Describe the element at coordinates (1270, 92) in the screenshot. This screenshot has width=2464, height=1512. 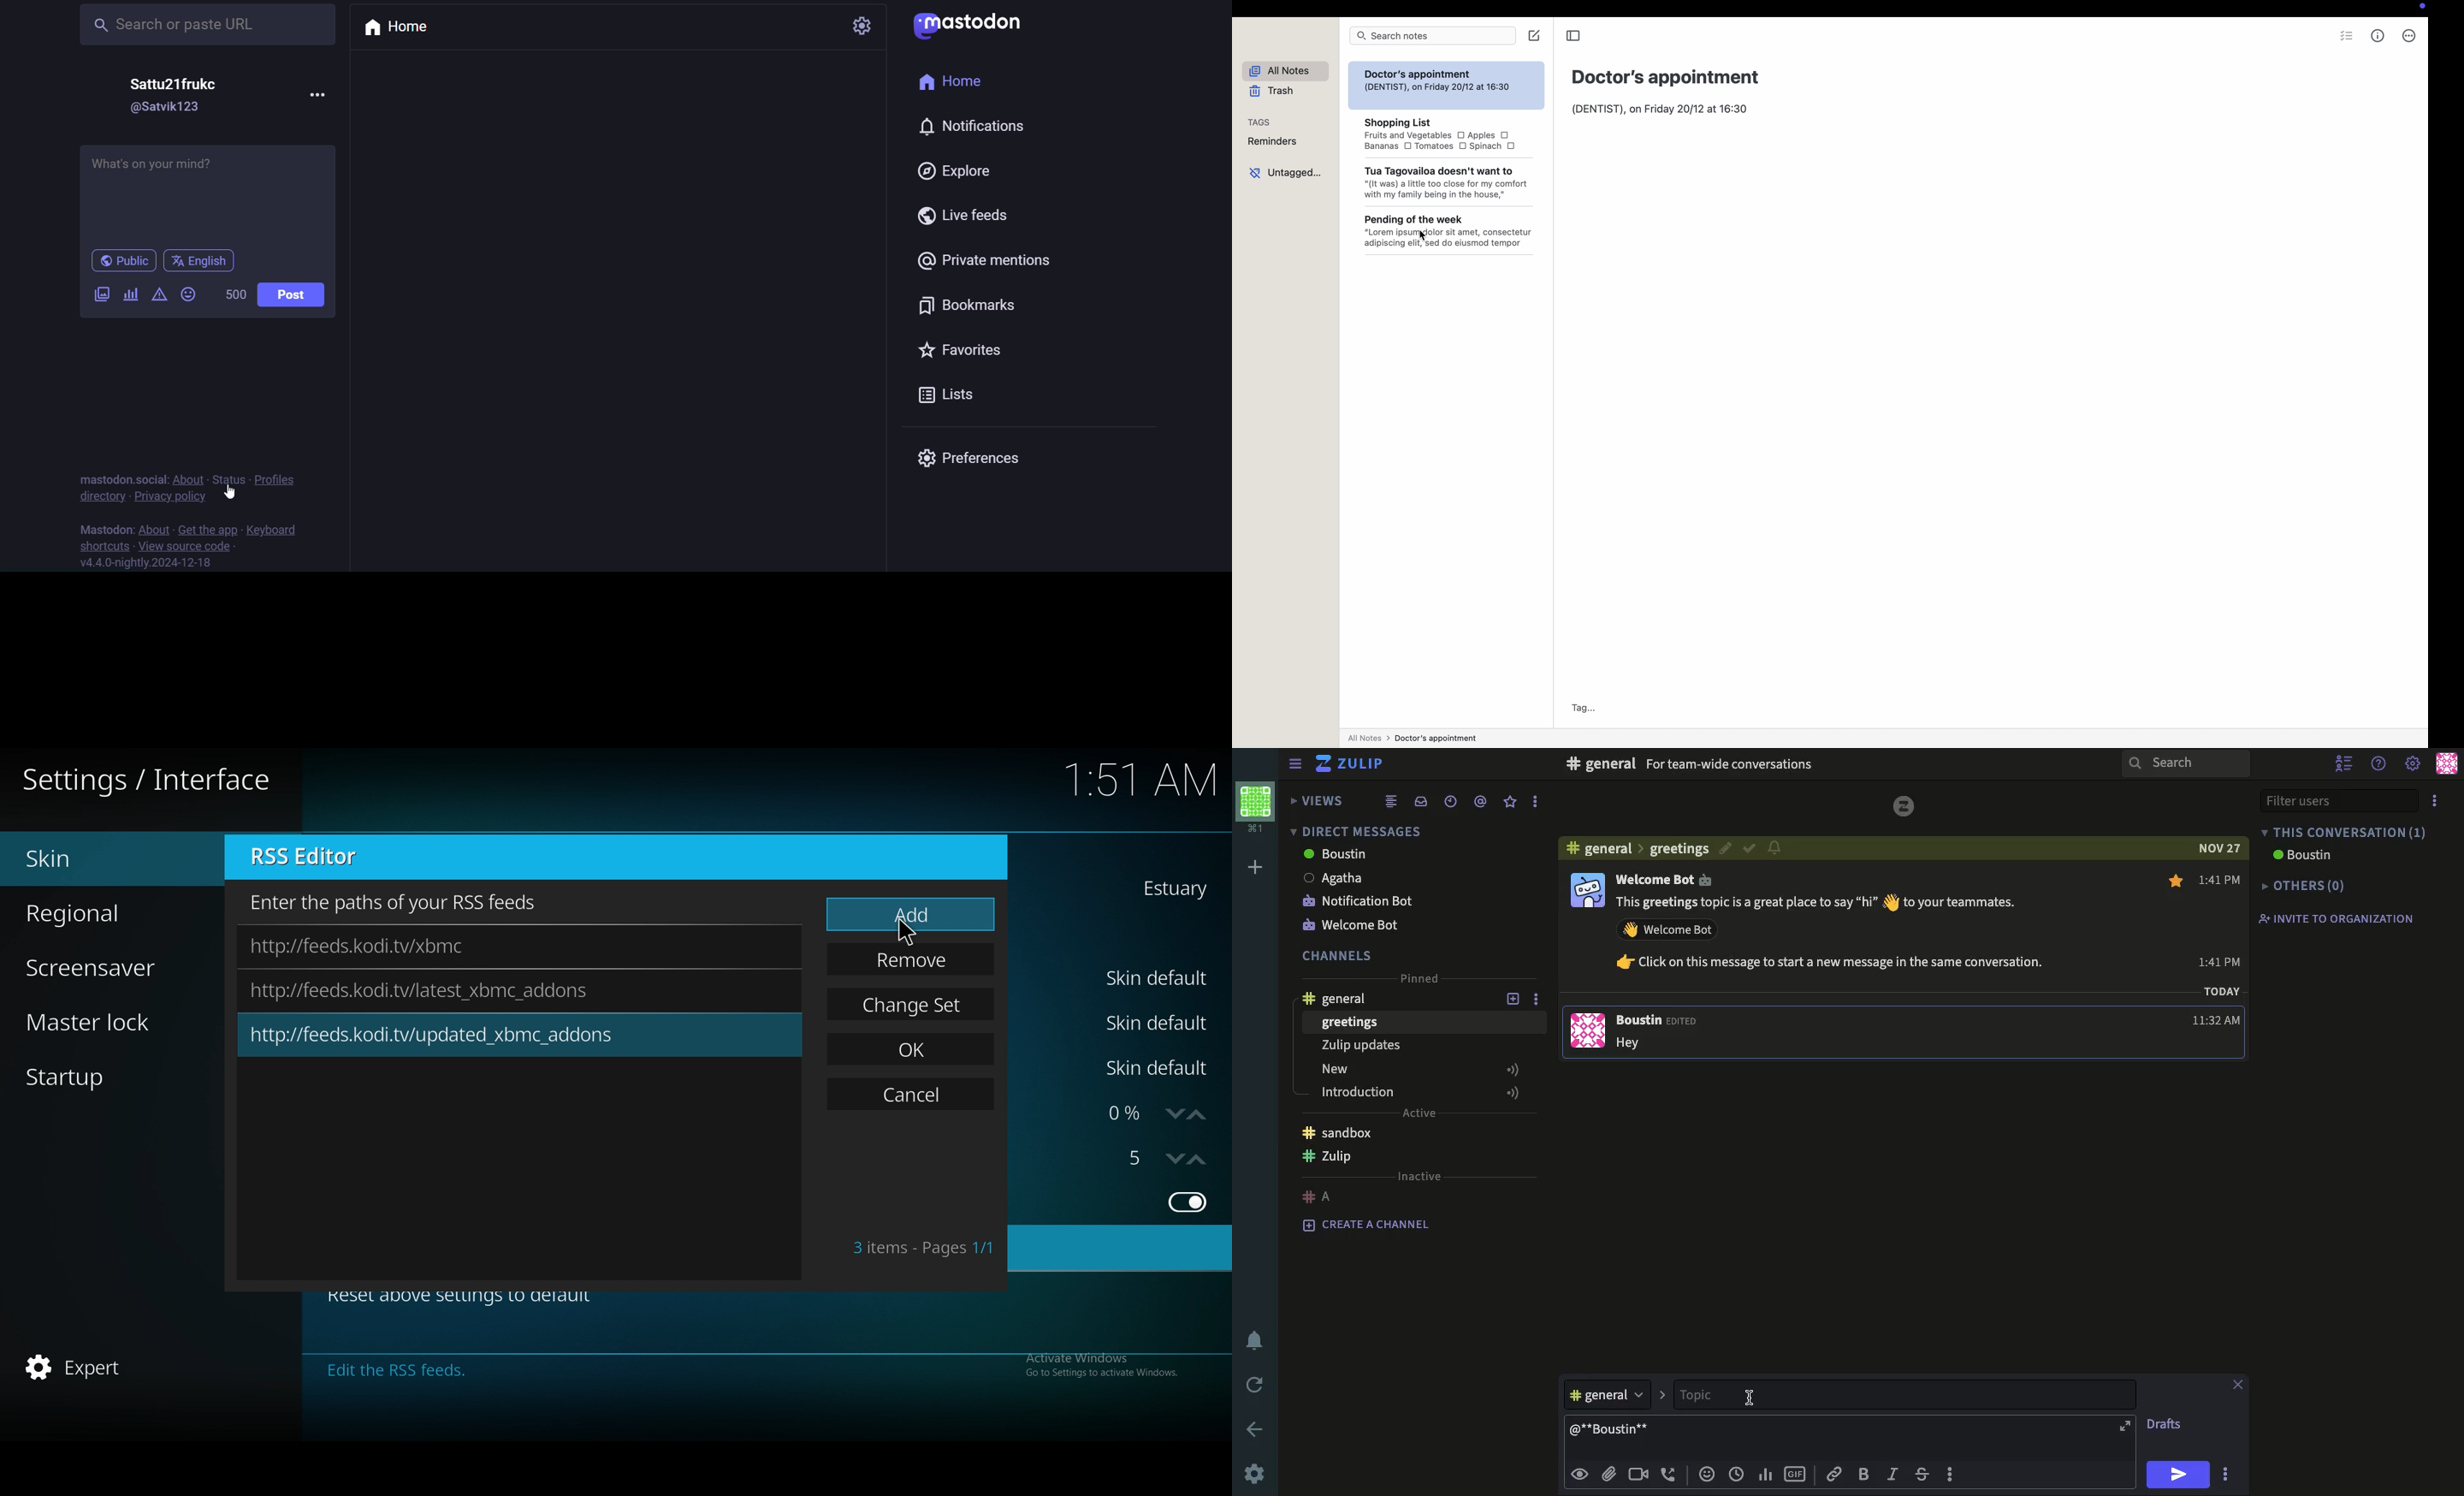
I see `trash` at that location.